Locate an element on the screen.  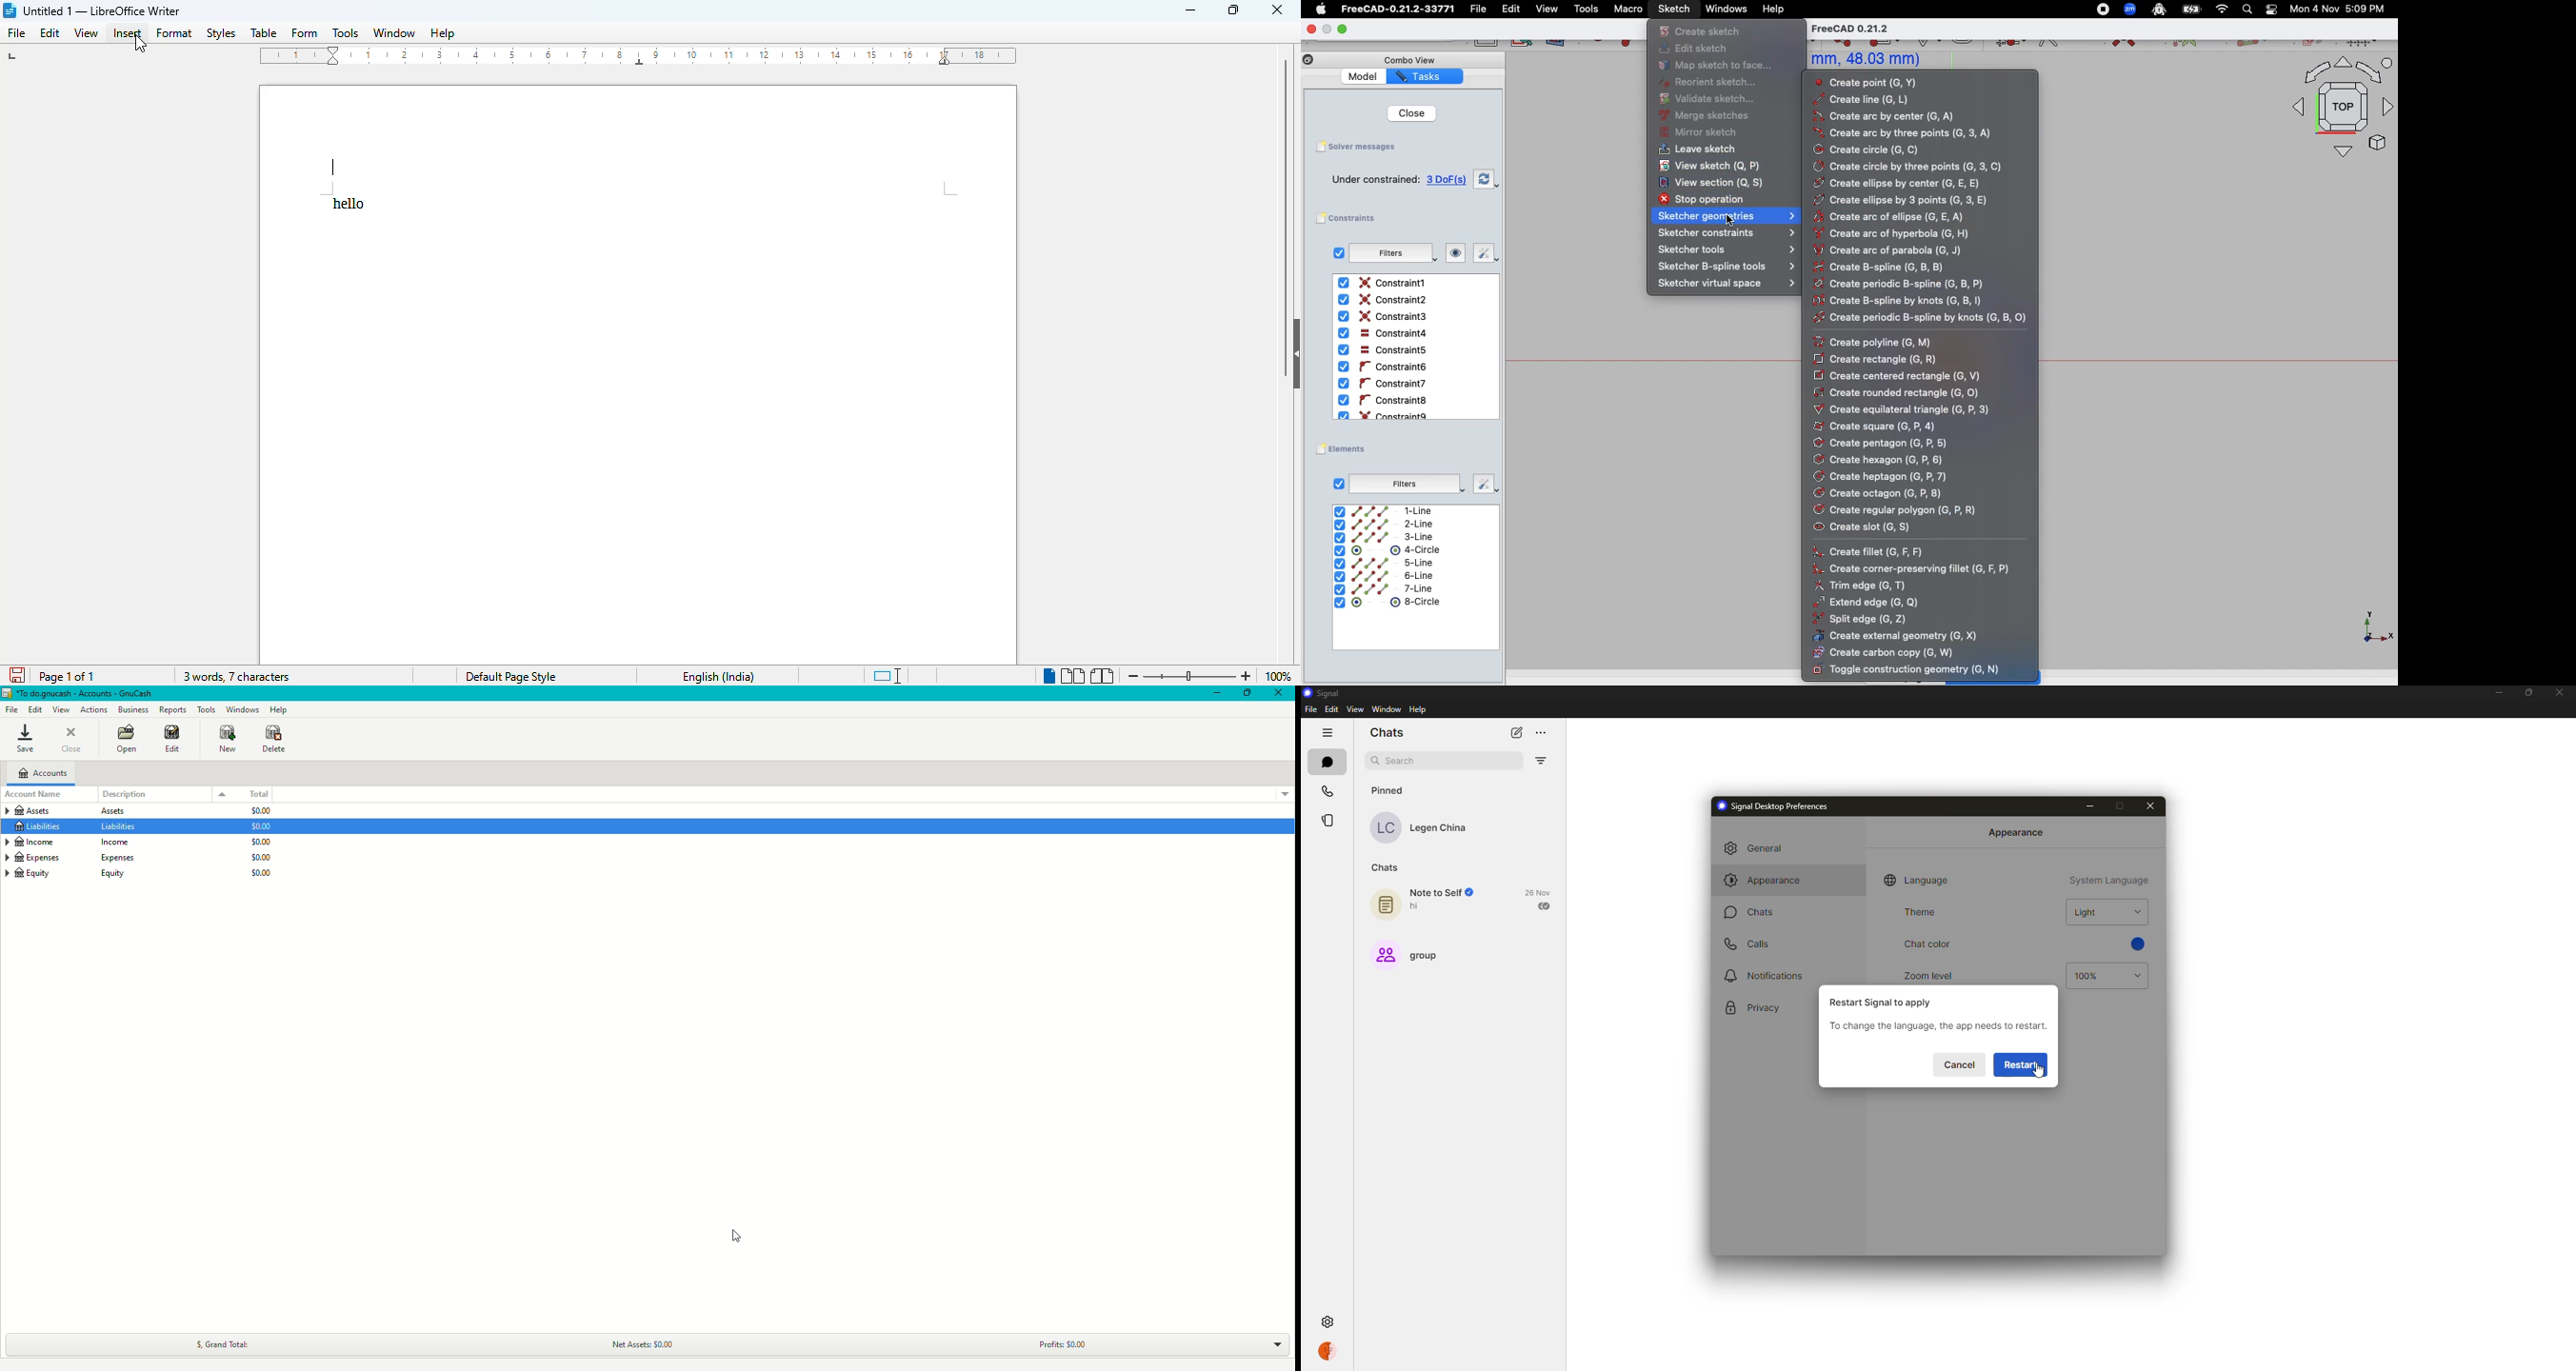
1-Line is located at coordinates (1391, 511).